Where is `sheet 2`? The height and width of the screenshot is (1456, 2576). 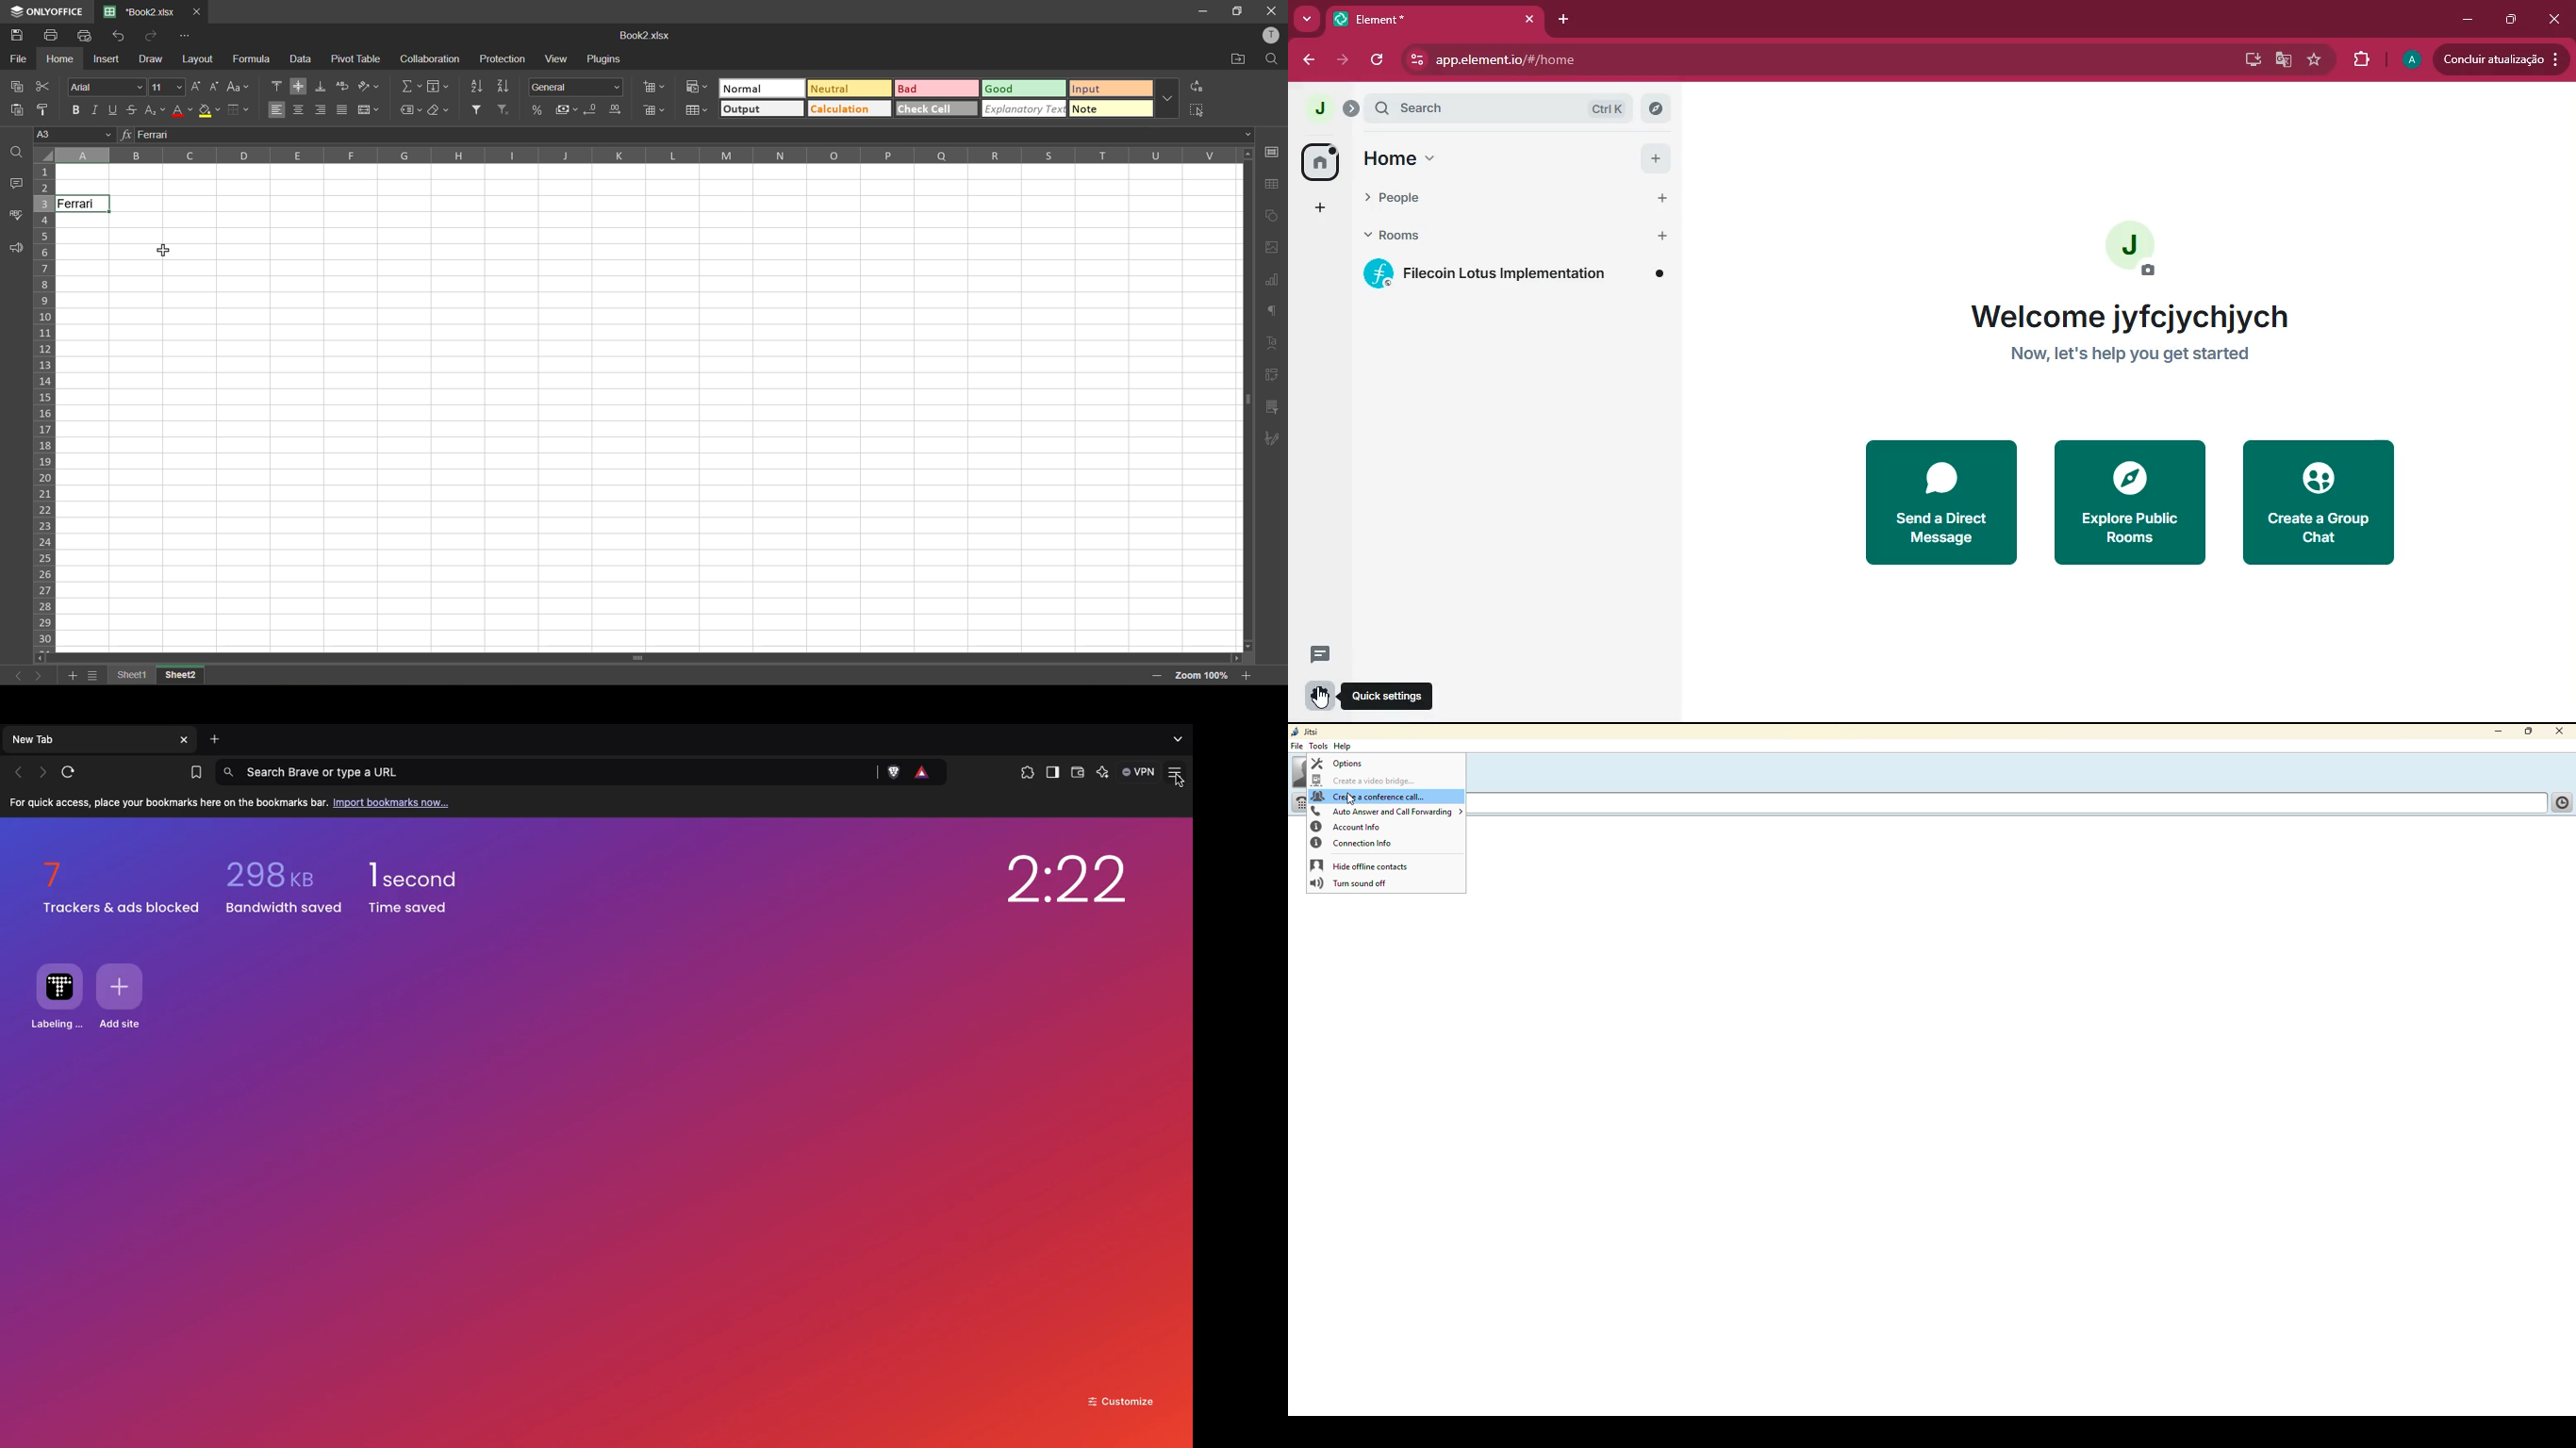 sheet 2 is located at coordinates (191, 675).